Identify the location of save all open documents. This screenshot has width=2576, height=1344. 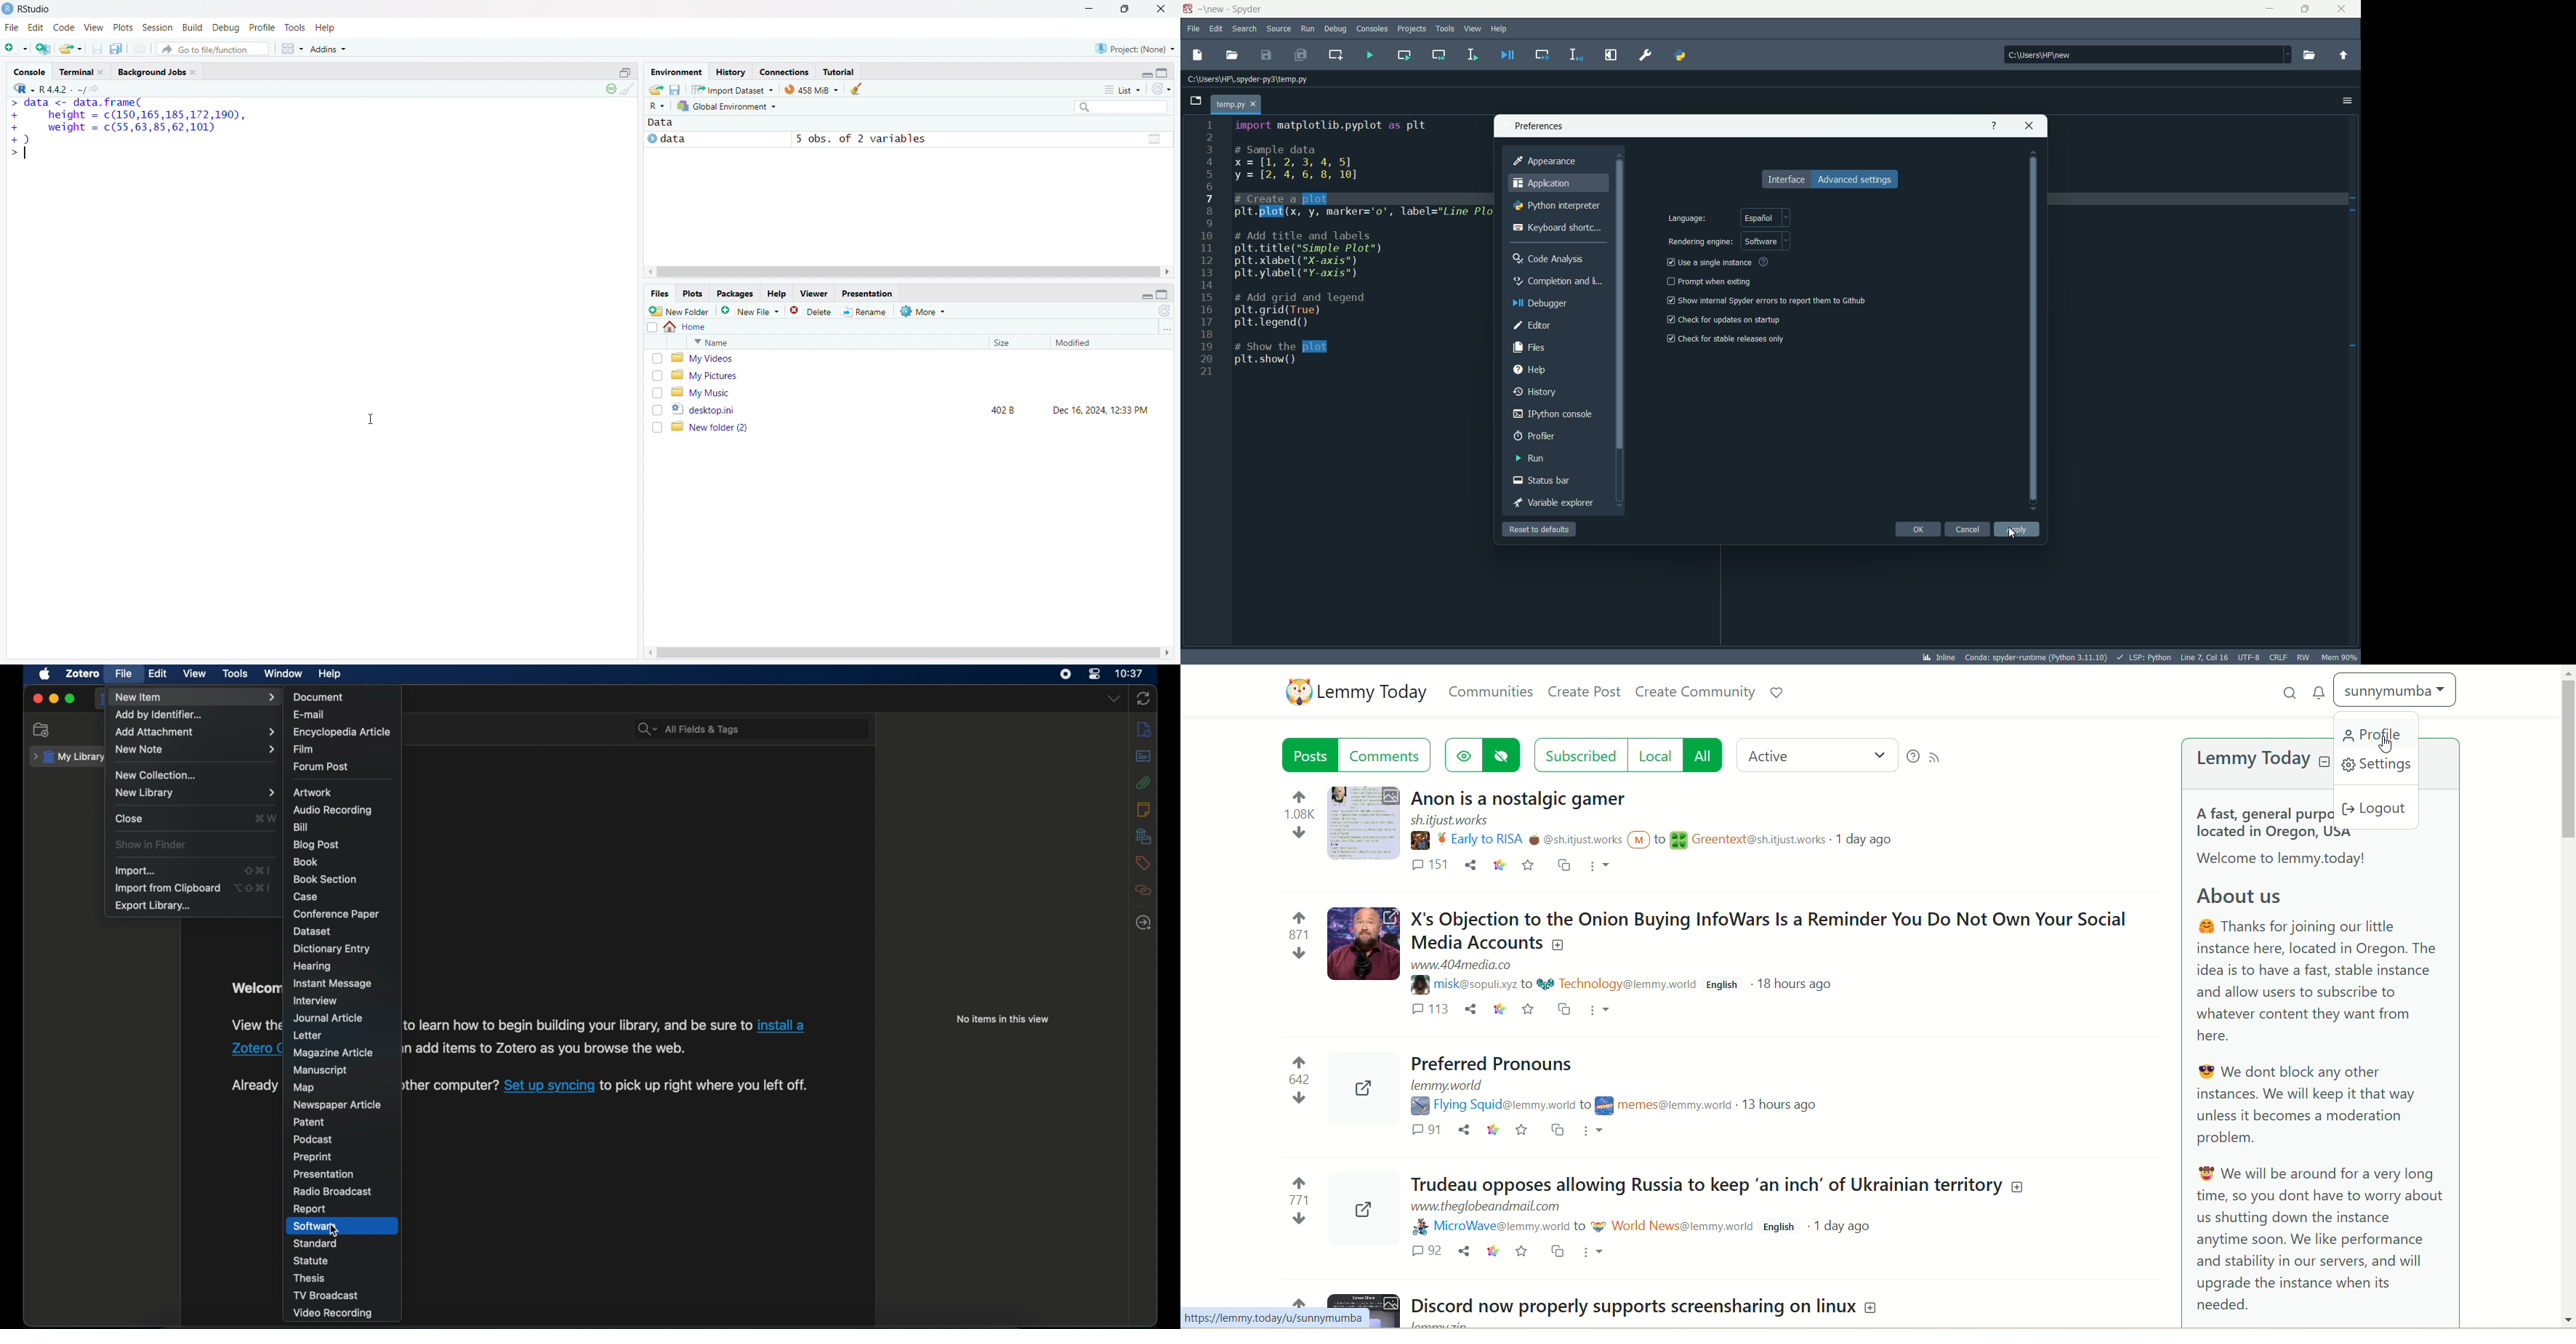
(118, 48).